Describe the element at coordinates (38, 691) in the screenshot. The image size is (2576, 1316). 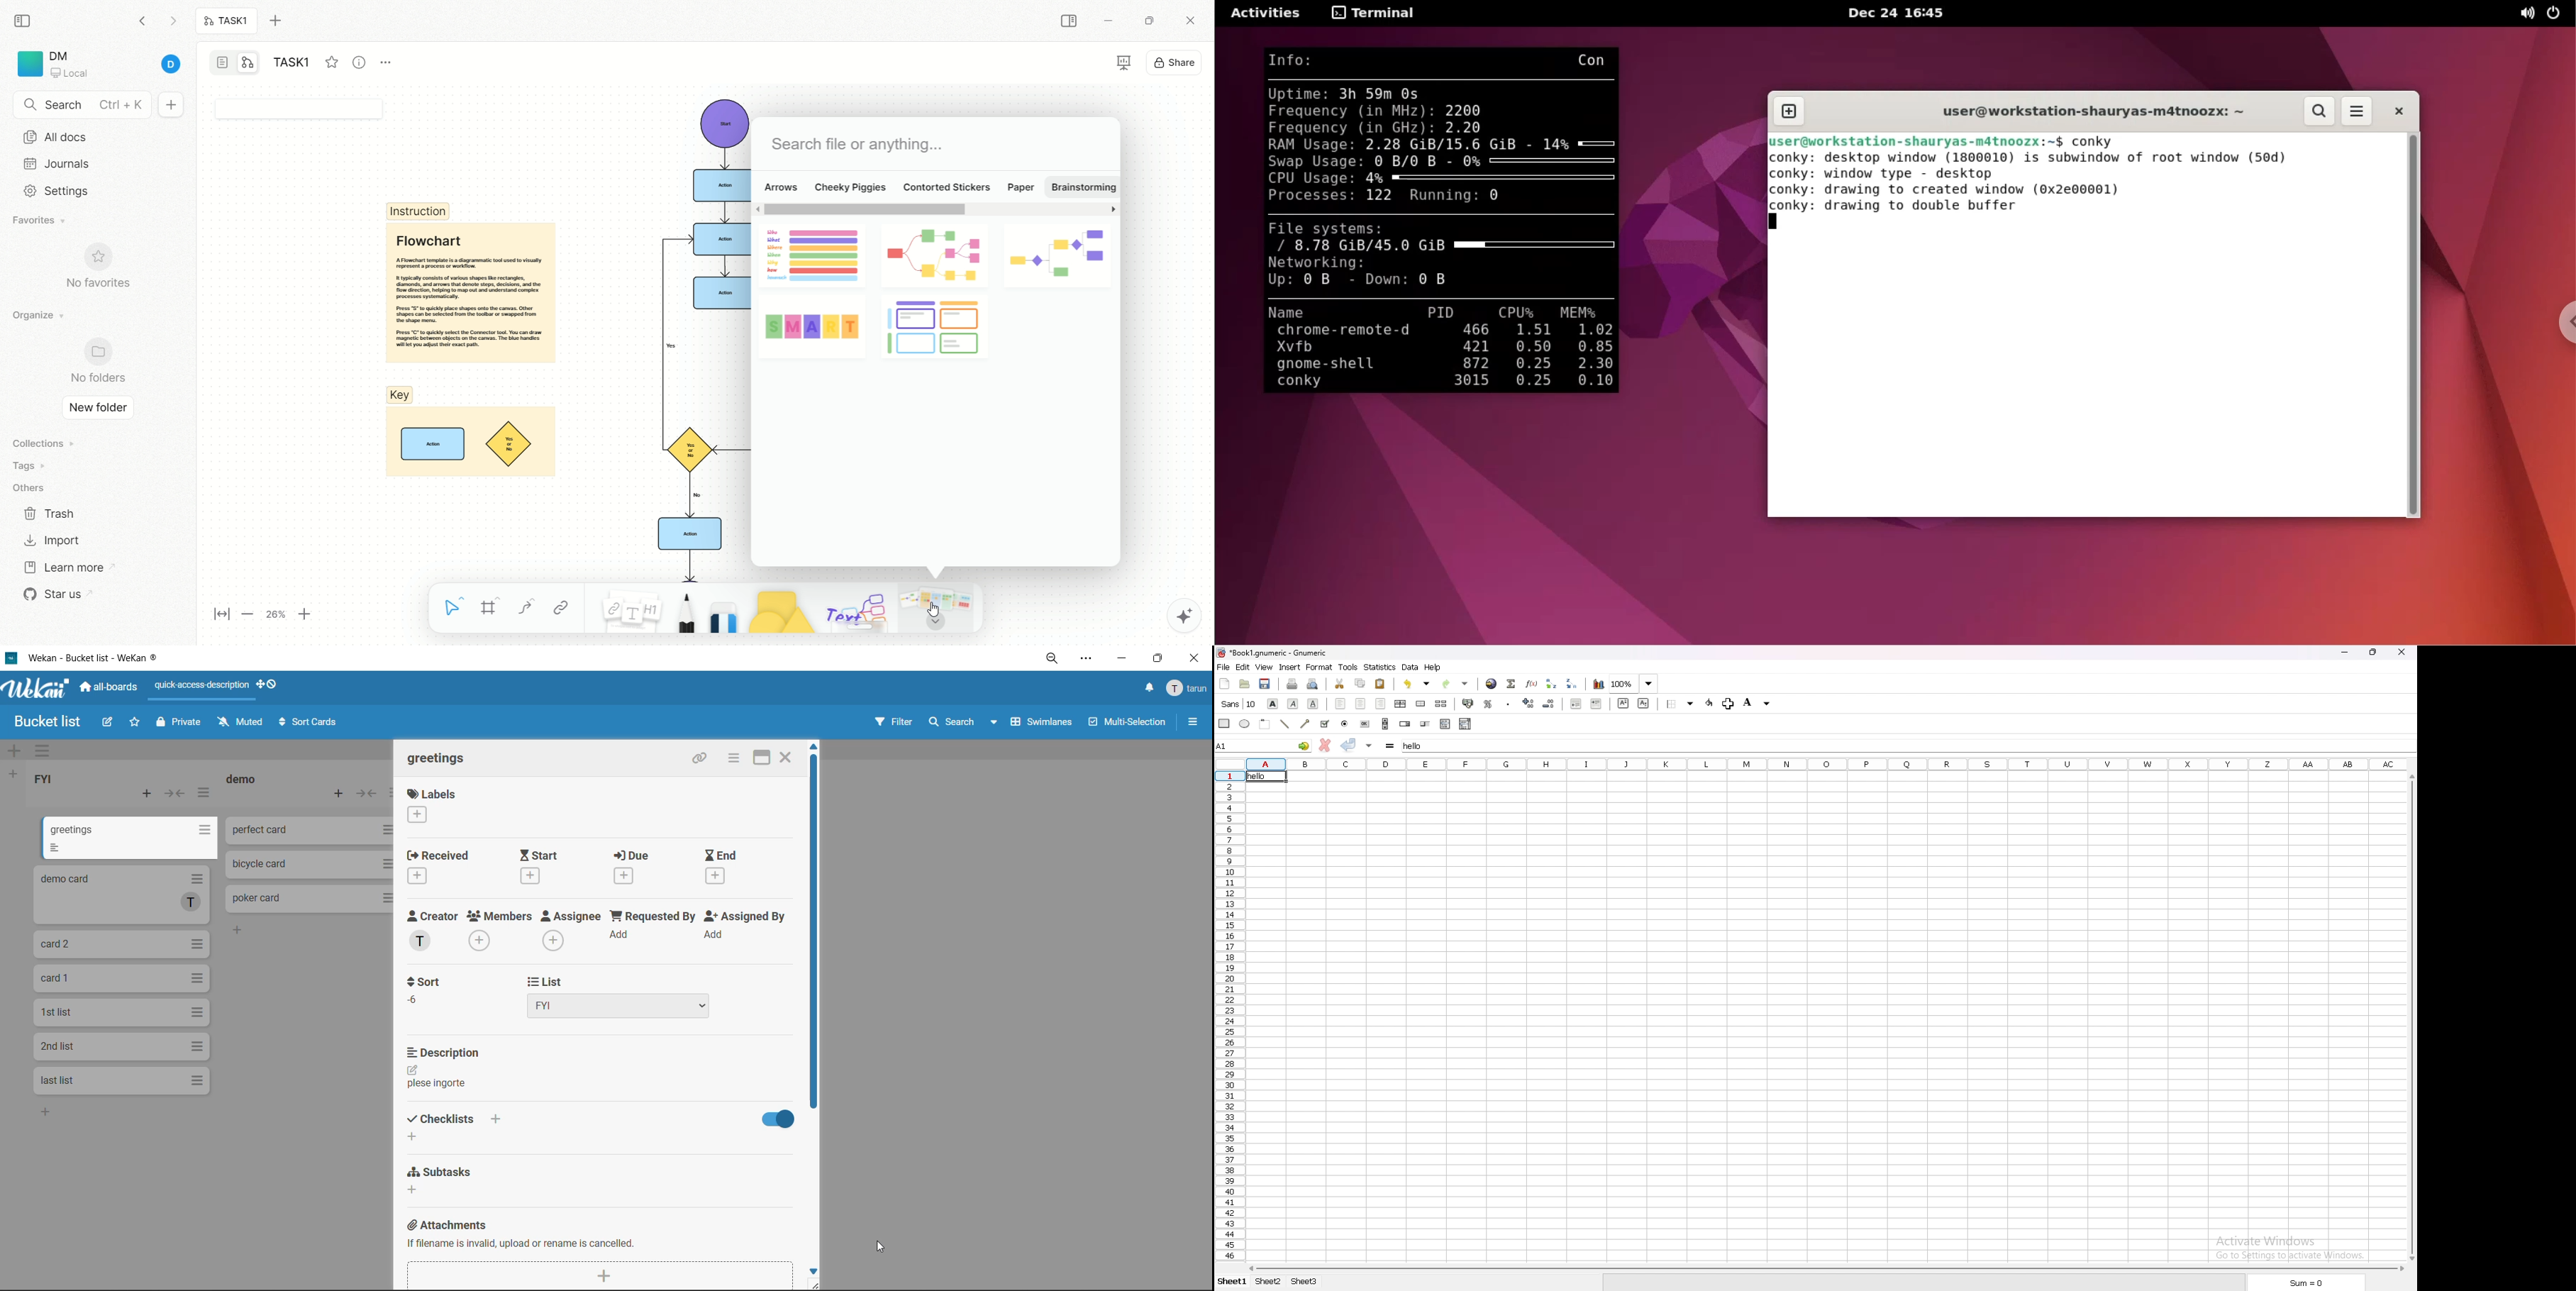
I see `app logo` at that location.